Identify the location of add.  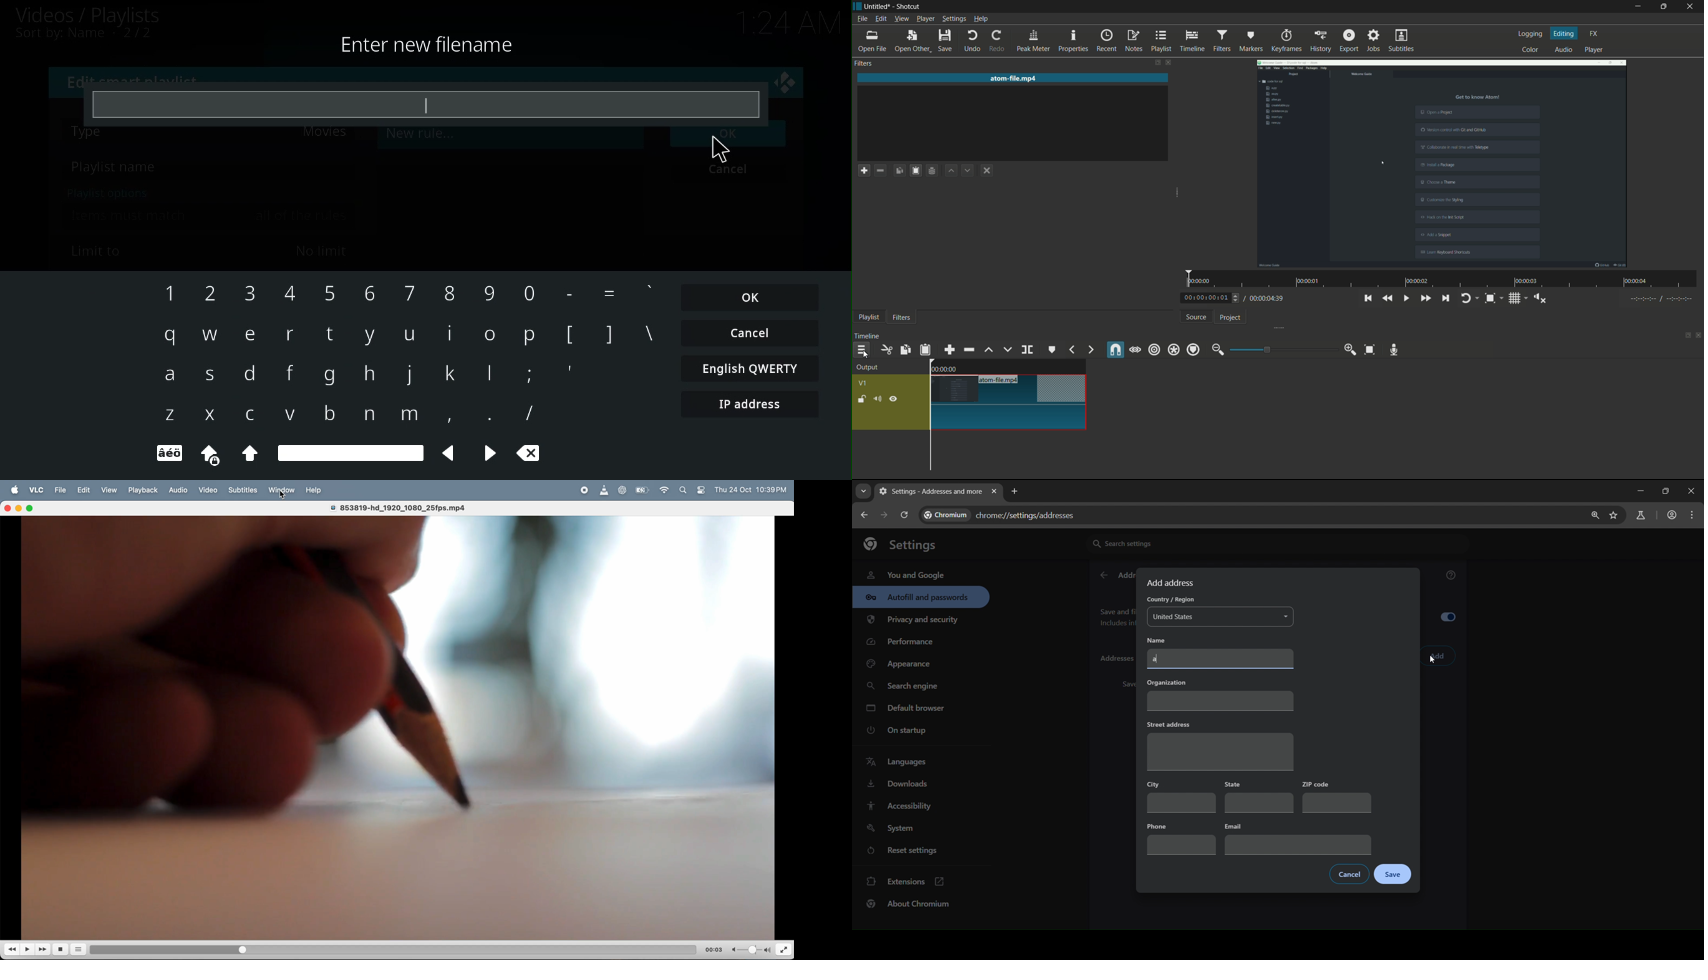
(1438, 657).